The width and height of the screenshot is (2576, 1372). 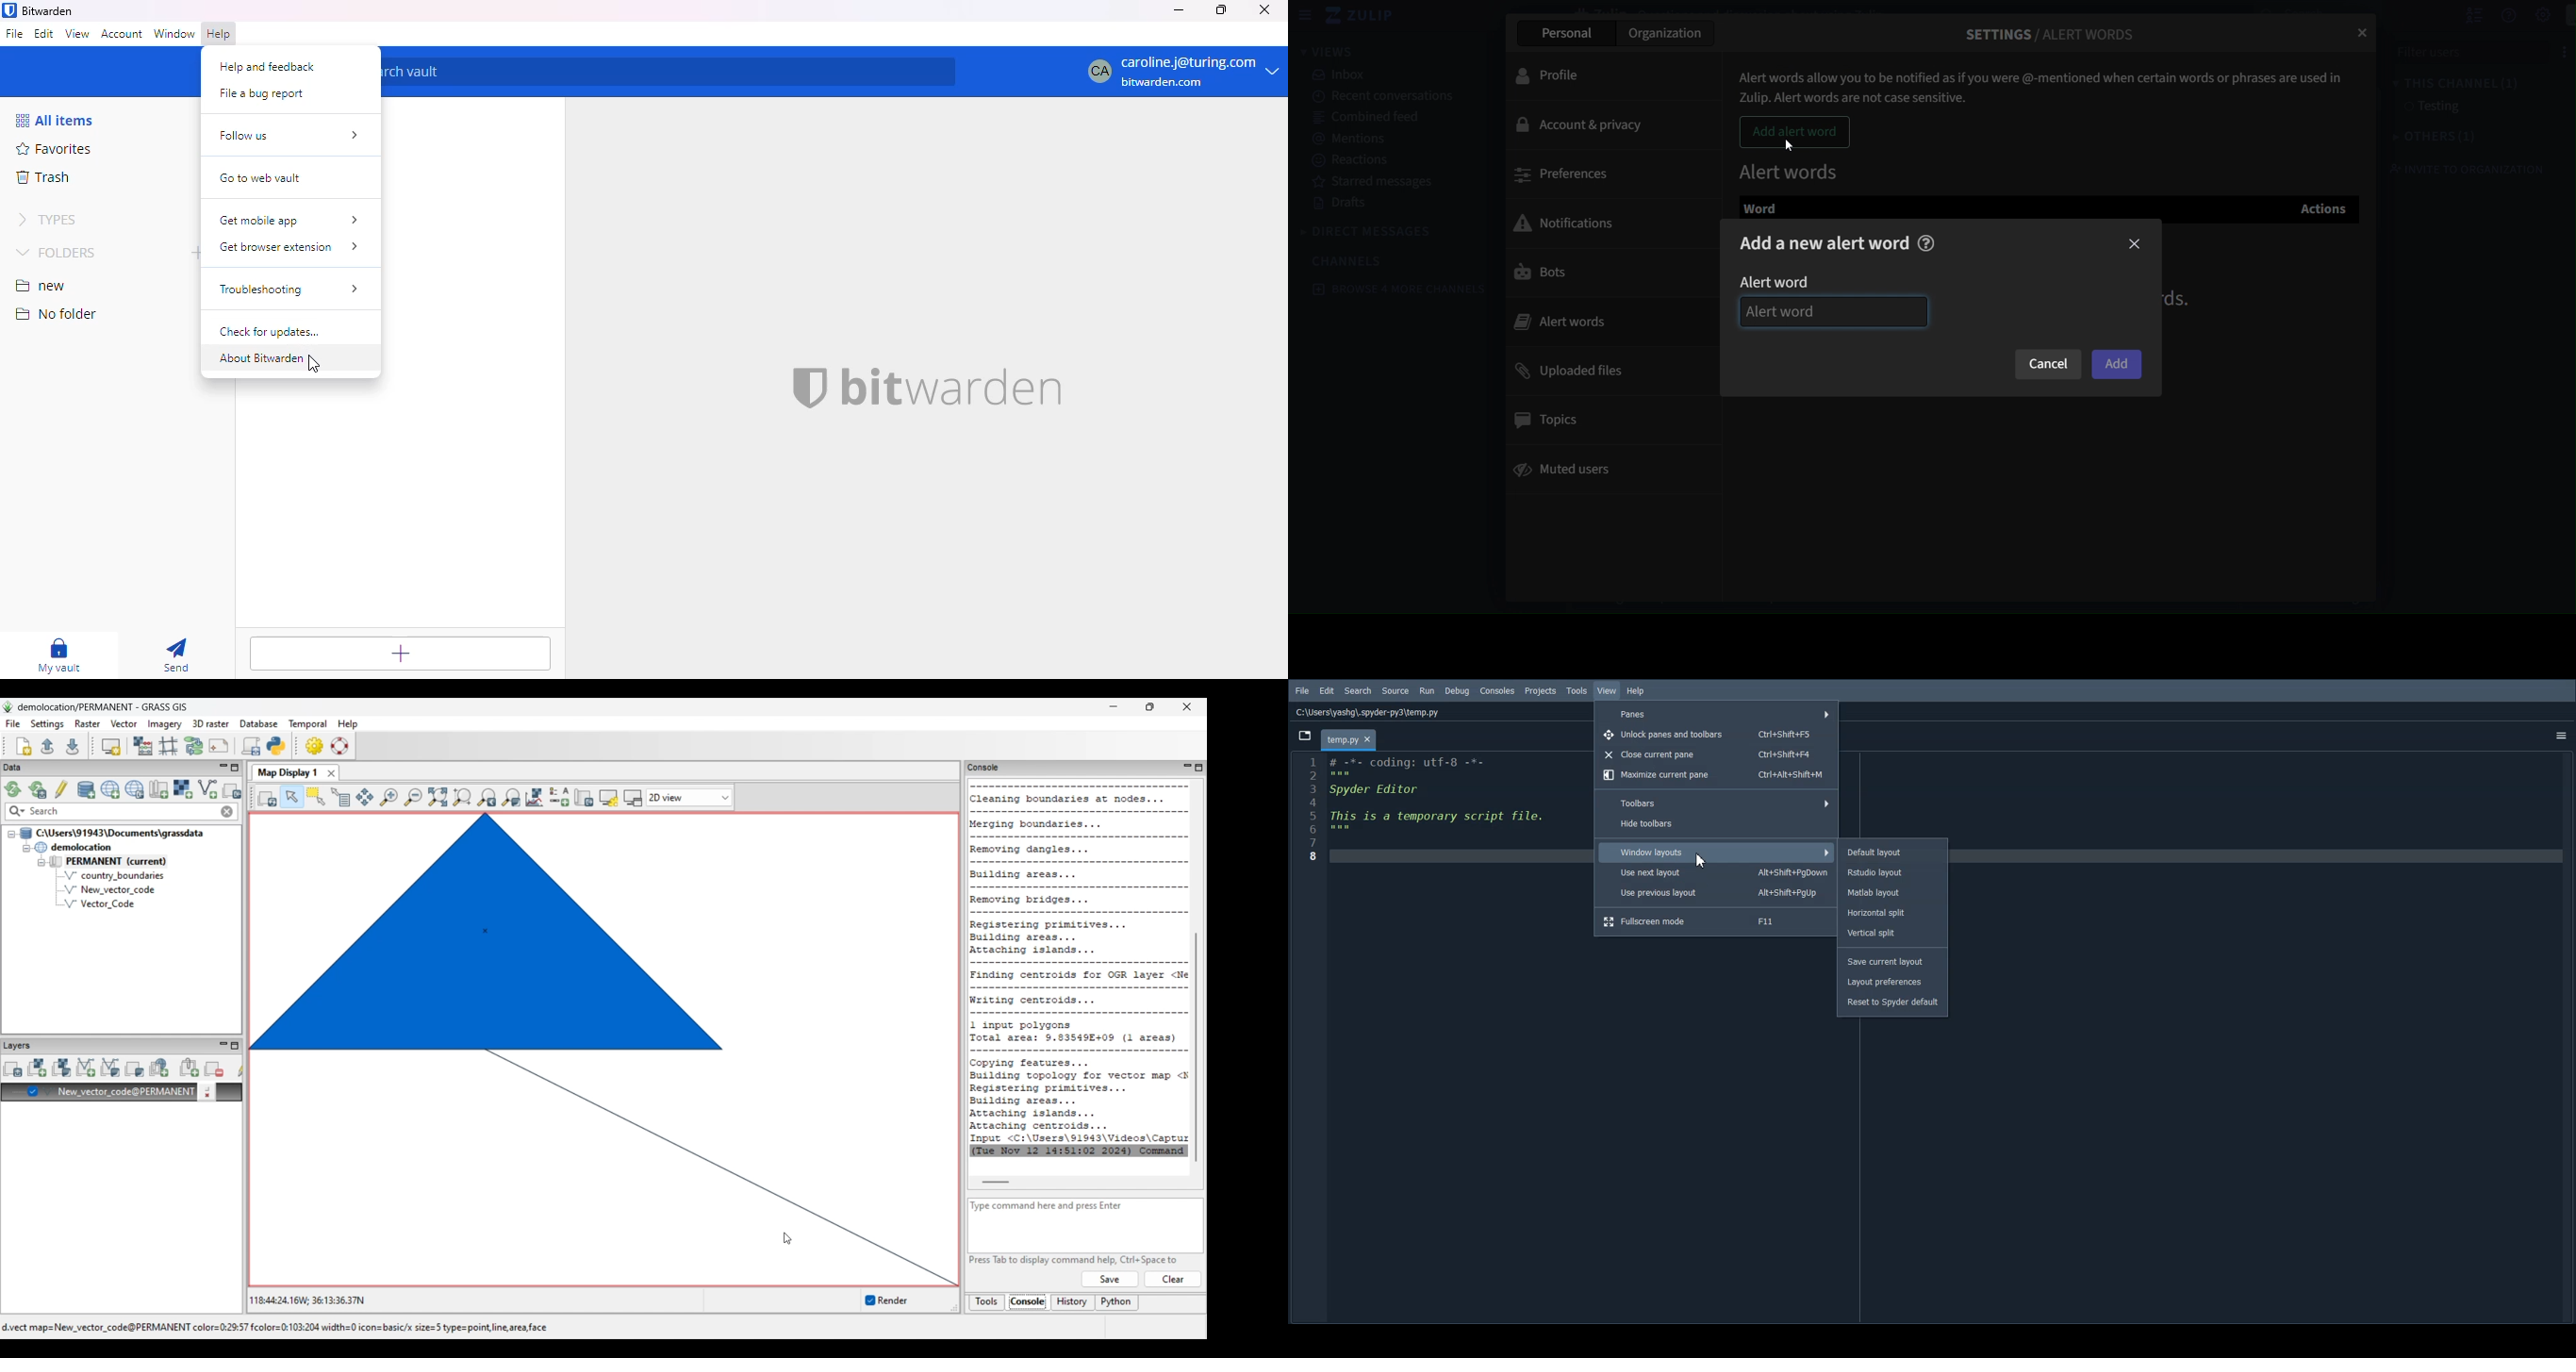 What do you see at coordinates (1719, 733) in the screenshot?
I see `Unlock panes and toolbars` at bounding box center [1719, 733].